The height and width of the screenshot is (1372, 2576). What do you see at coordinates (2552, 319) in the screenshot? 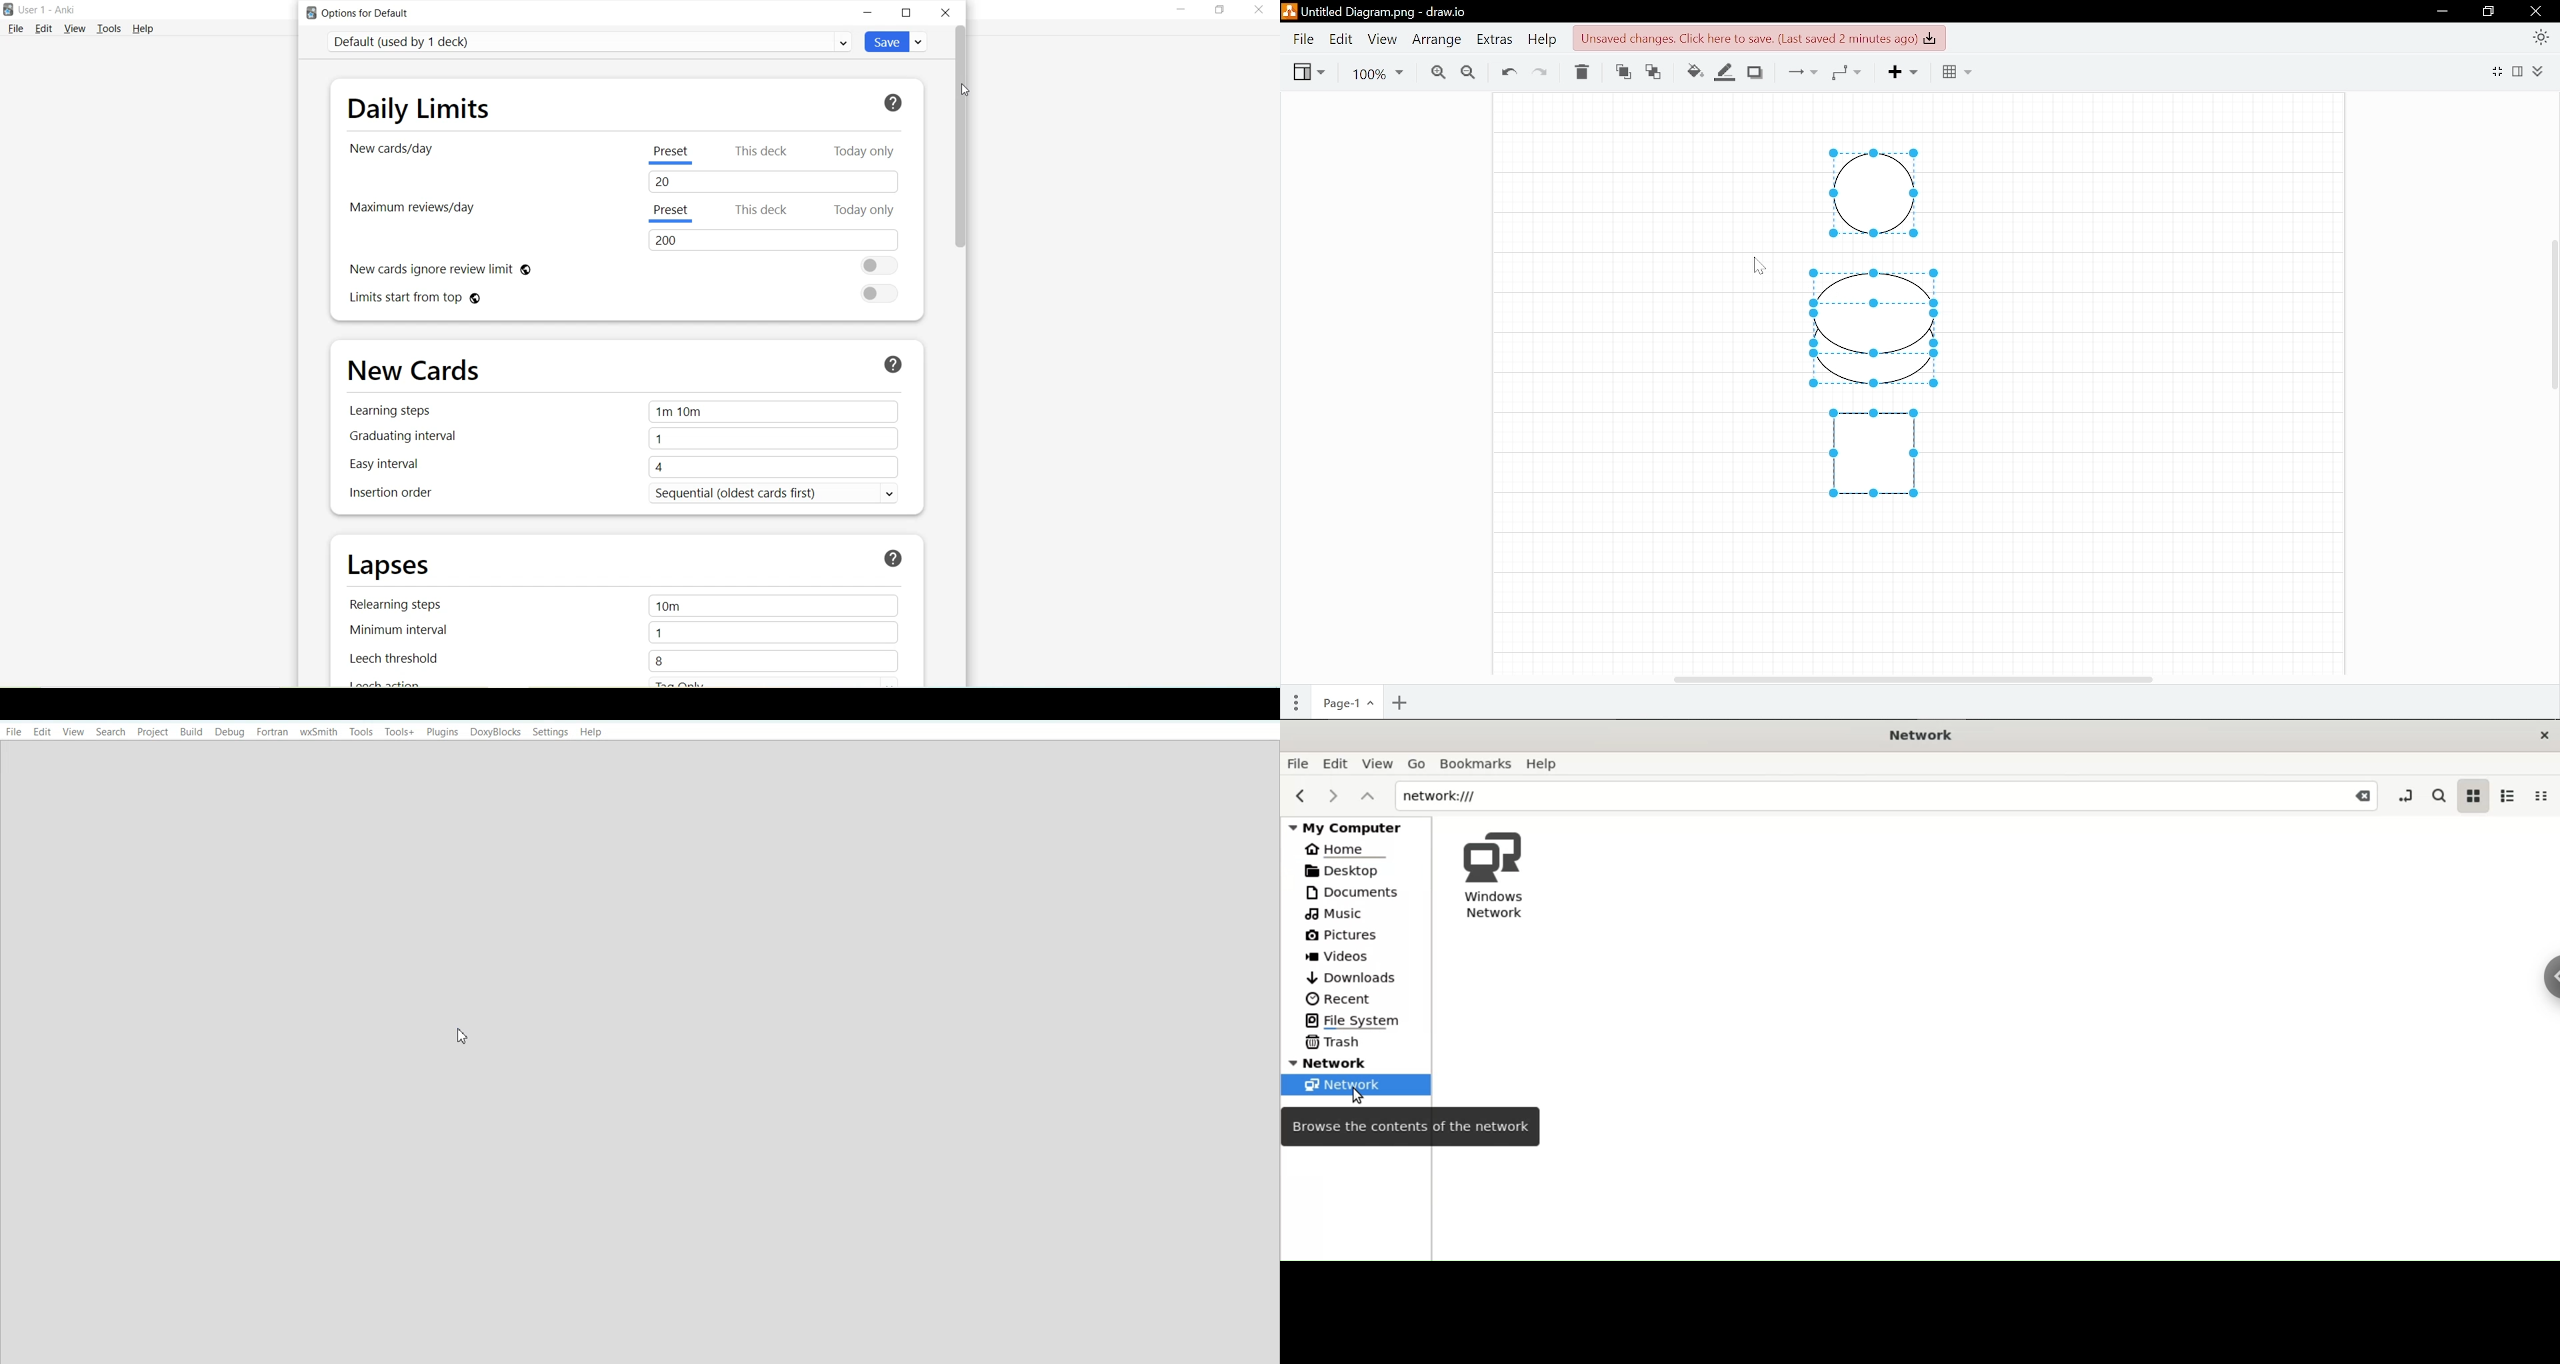
I see `Vertical scrollbar` at bounding box center [2552, 319].